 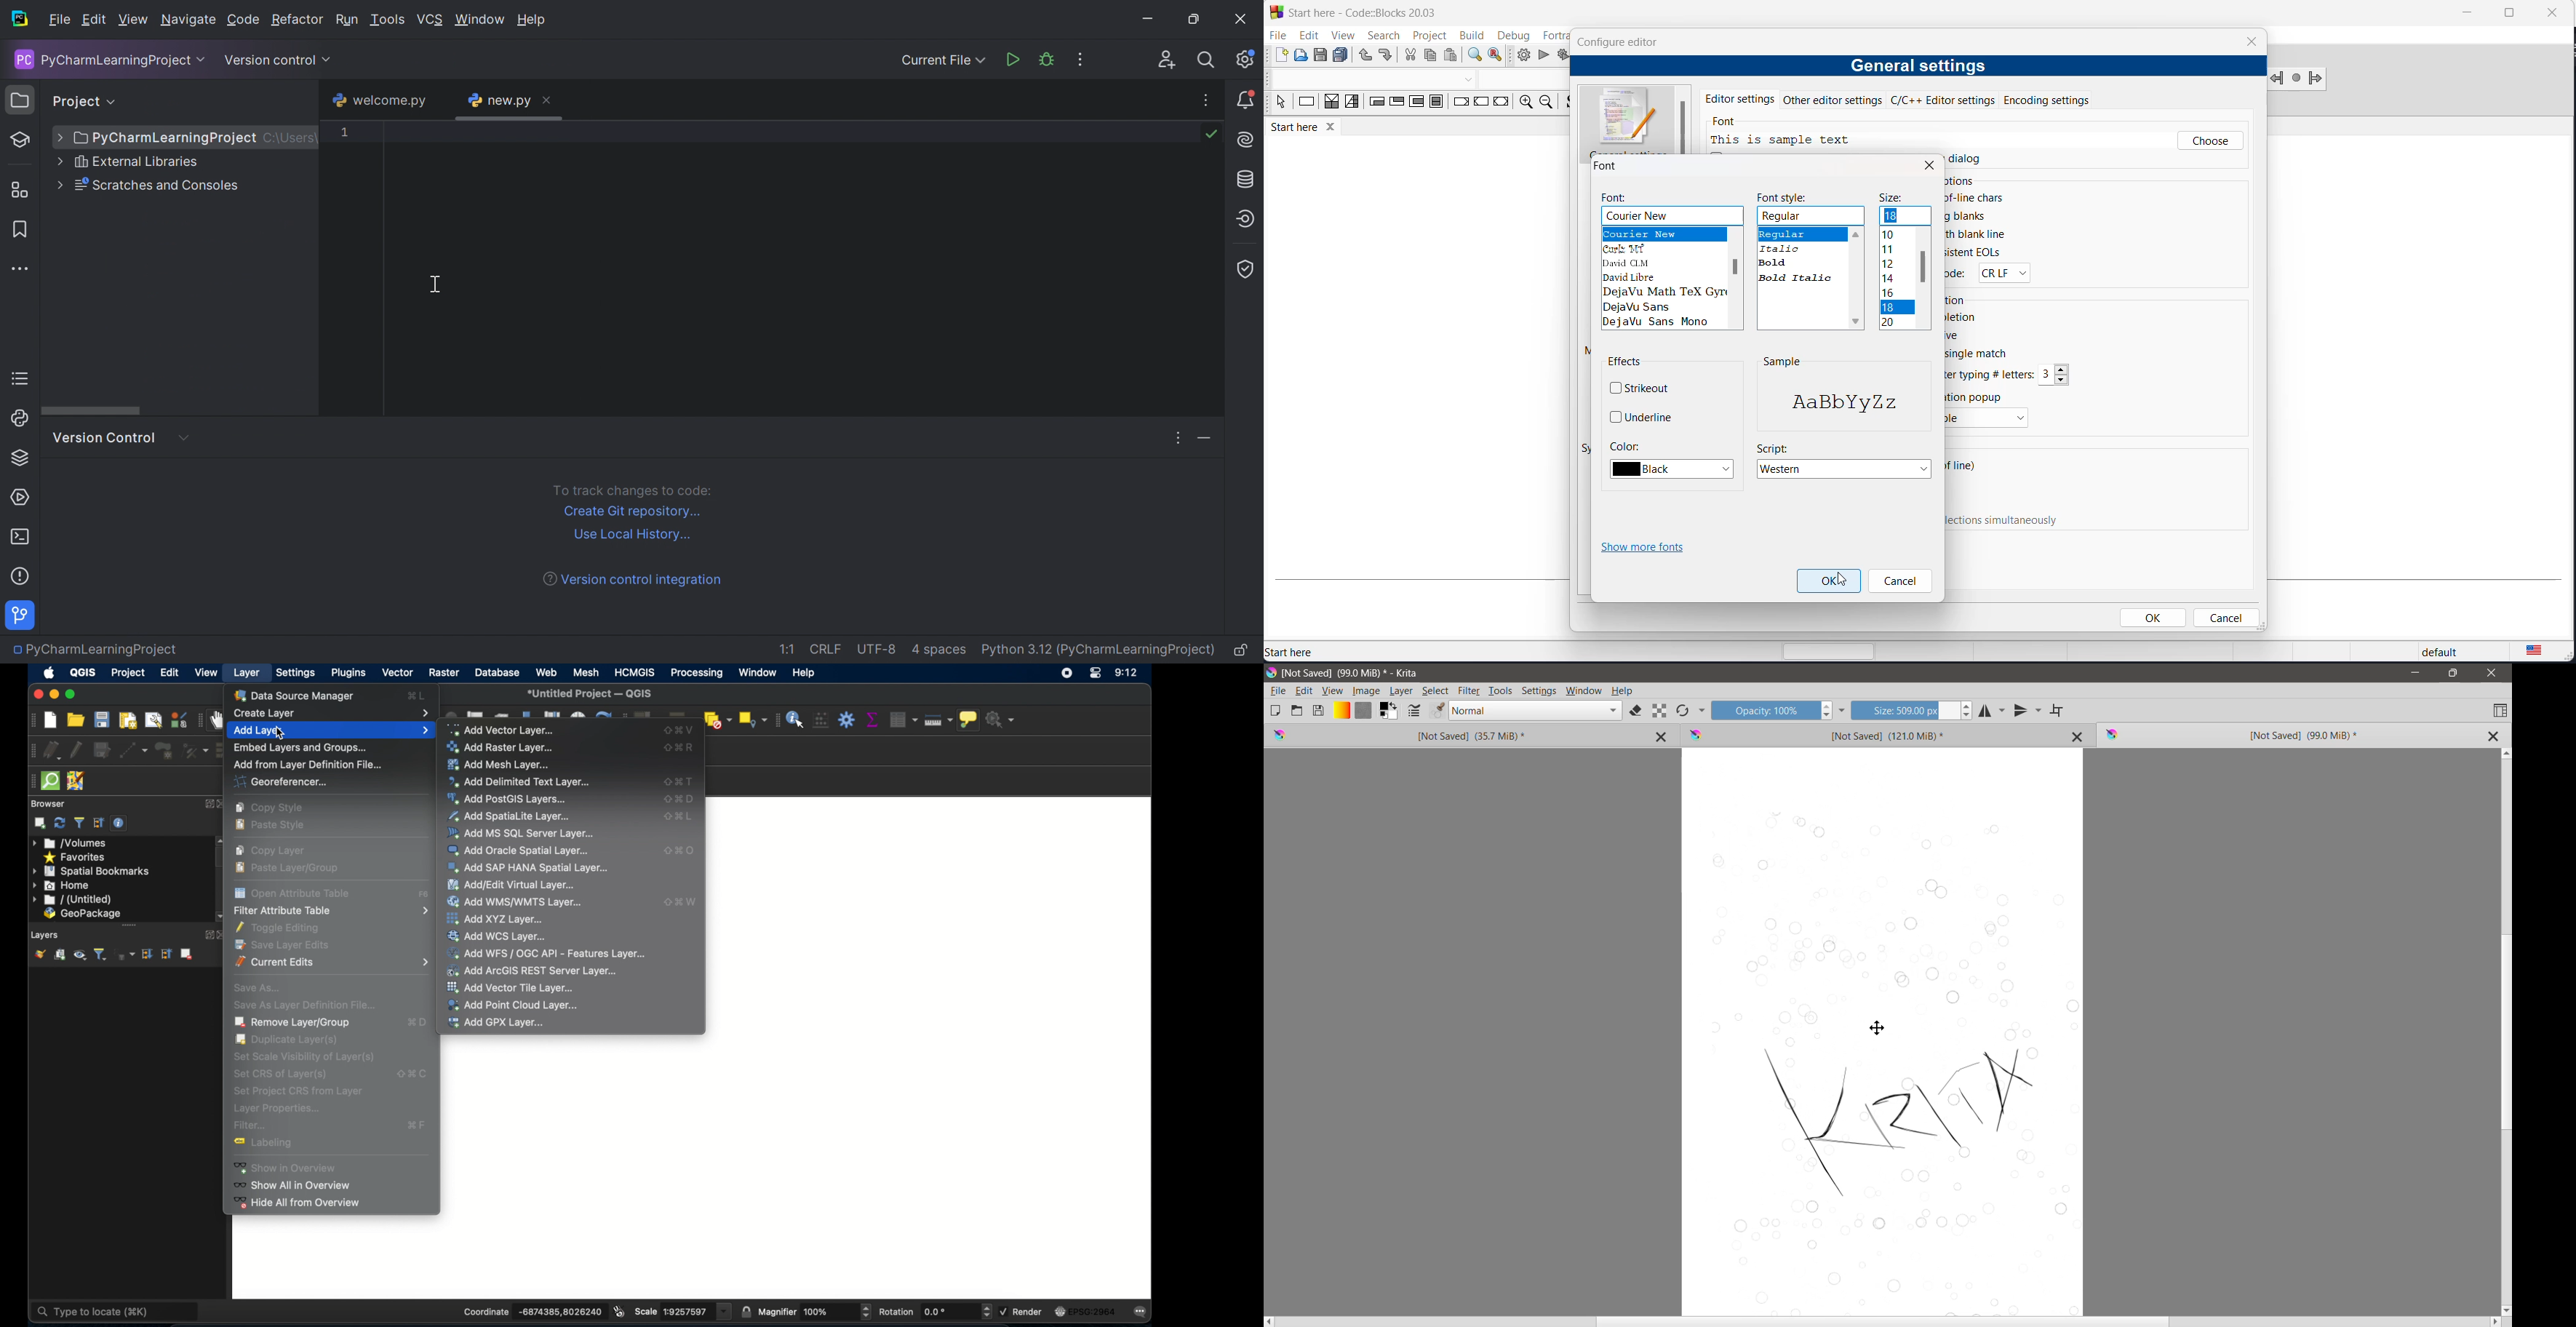 I want to click on Scroll bar, so click(x=93, y=408).